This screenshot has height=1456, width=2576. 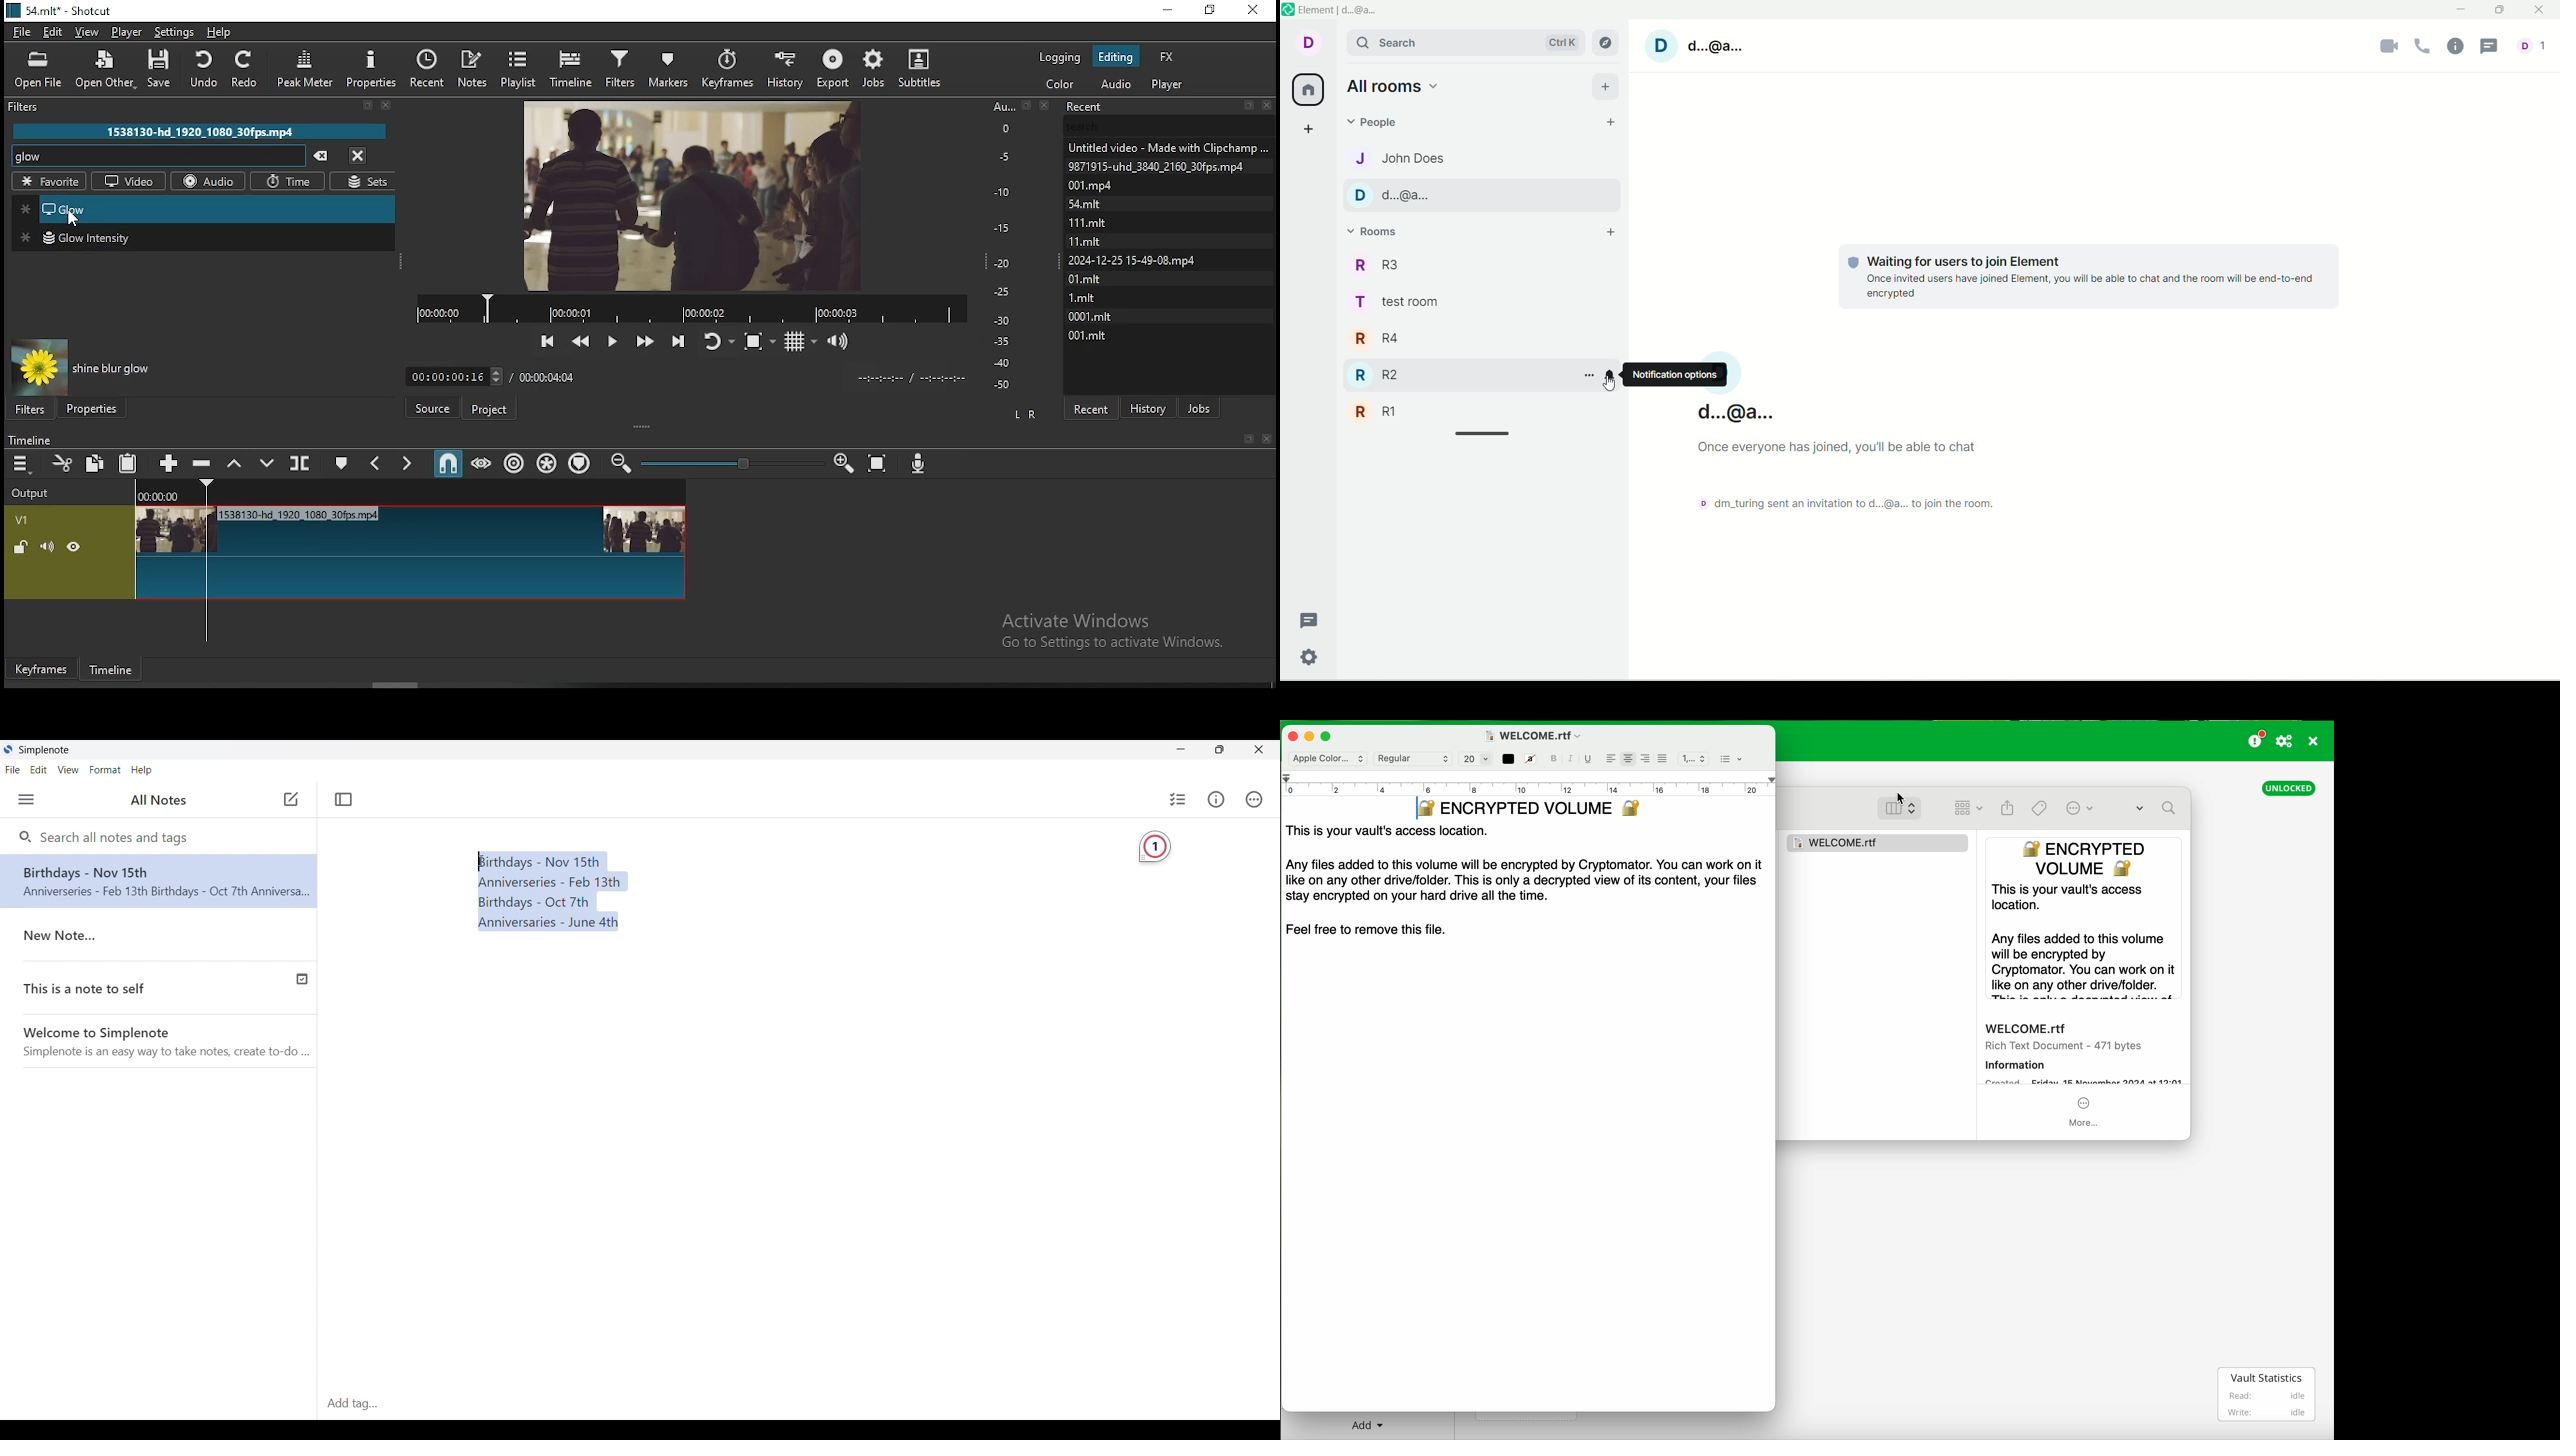 What do you see at coordinates (1403, 339) in the screenshot?
I see `room 4` at bounding box center [1403, 339].